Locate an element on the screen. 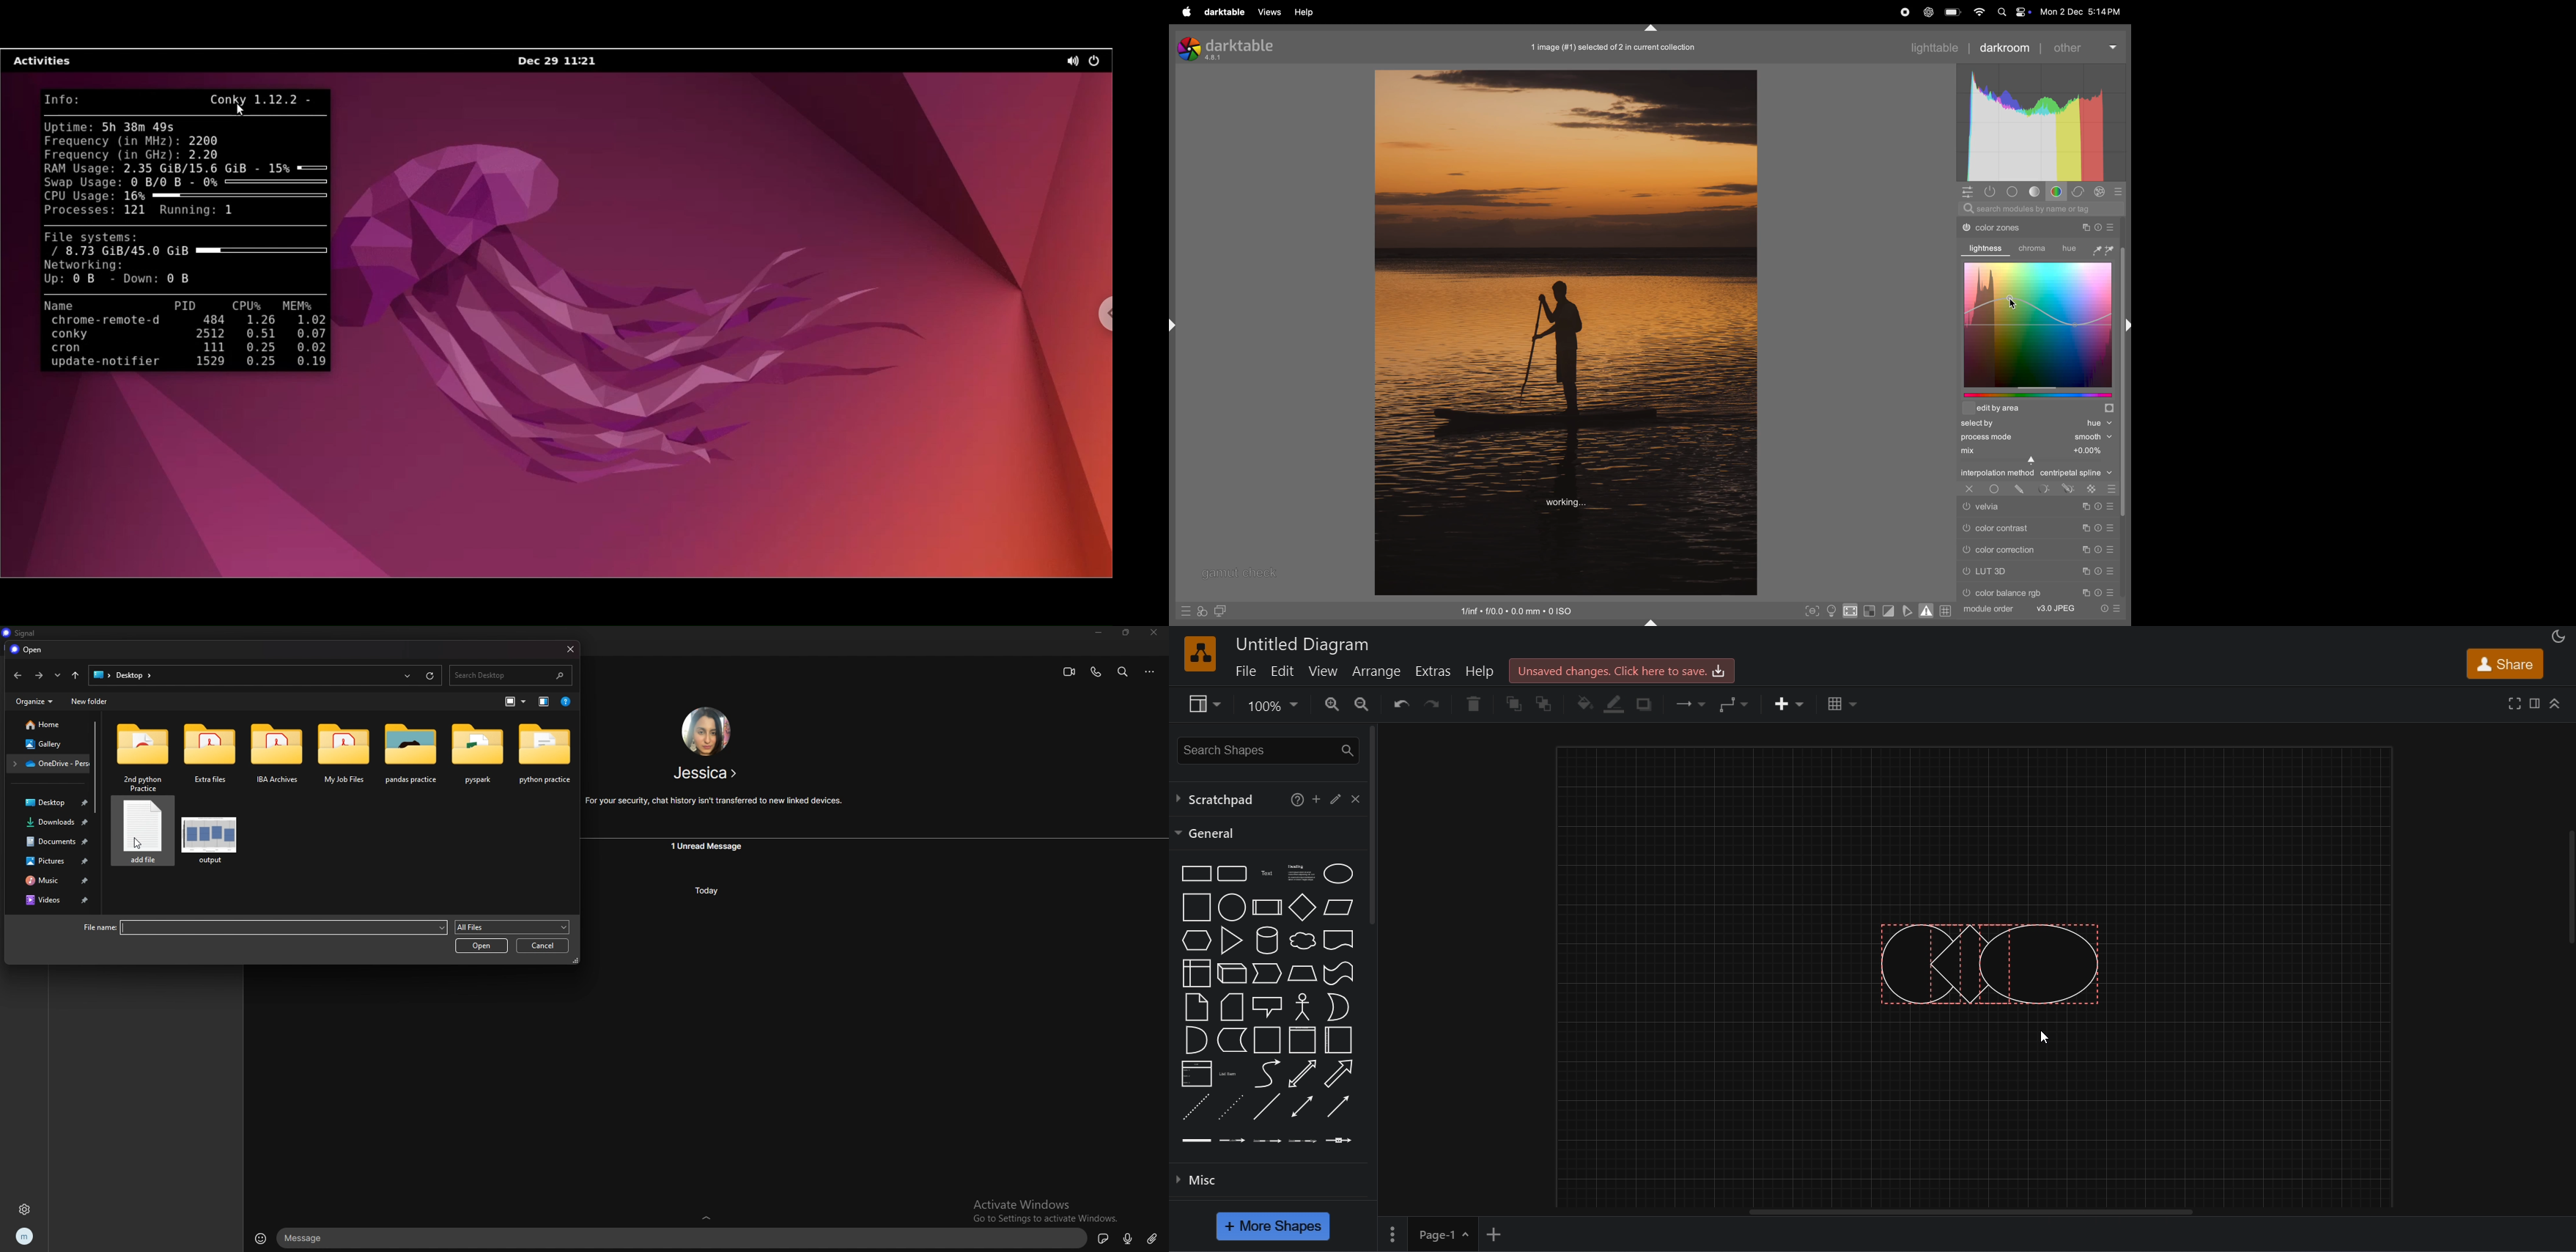 The width and height of the screenshot is (2576, 1260). fill color is located at coordinates (1585, 704).